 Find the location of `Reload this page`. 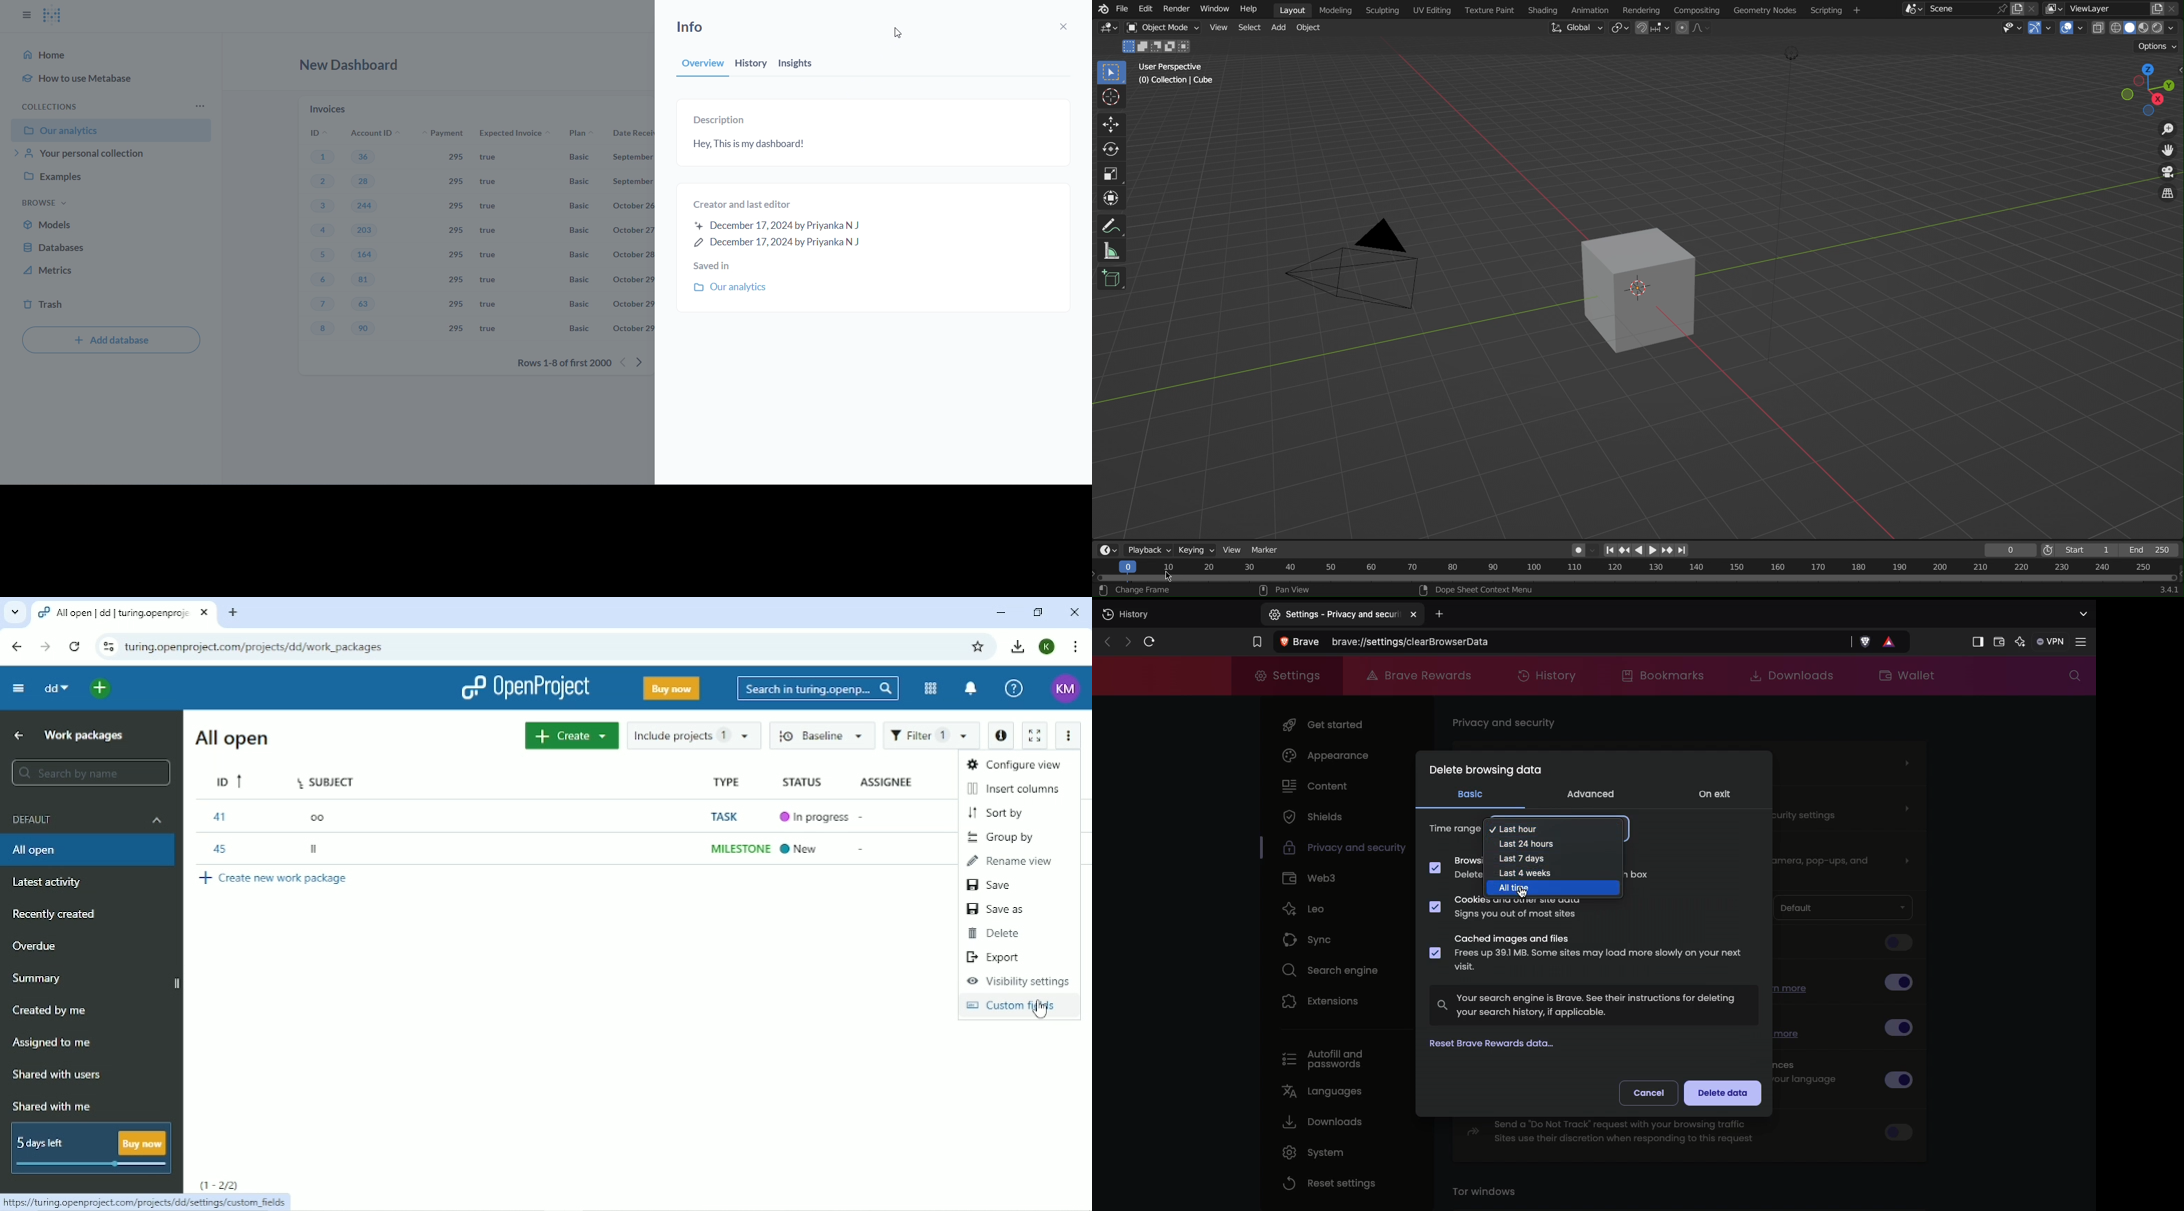

Reload this page is located at coordinates (74, 647).